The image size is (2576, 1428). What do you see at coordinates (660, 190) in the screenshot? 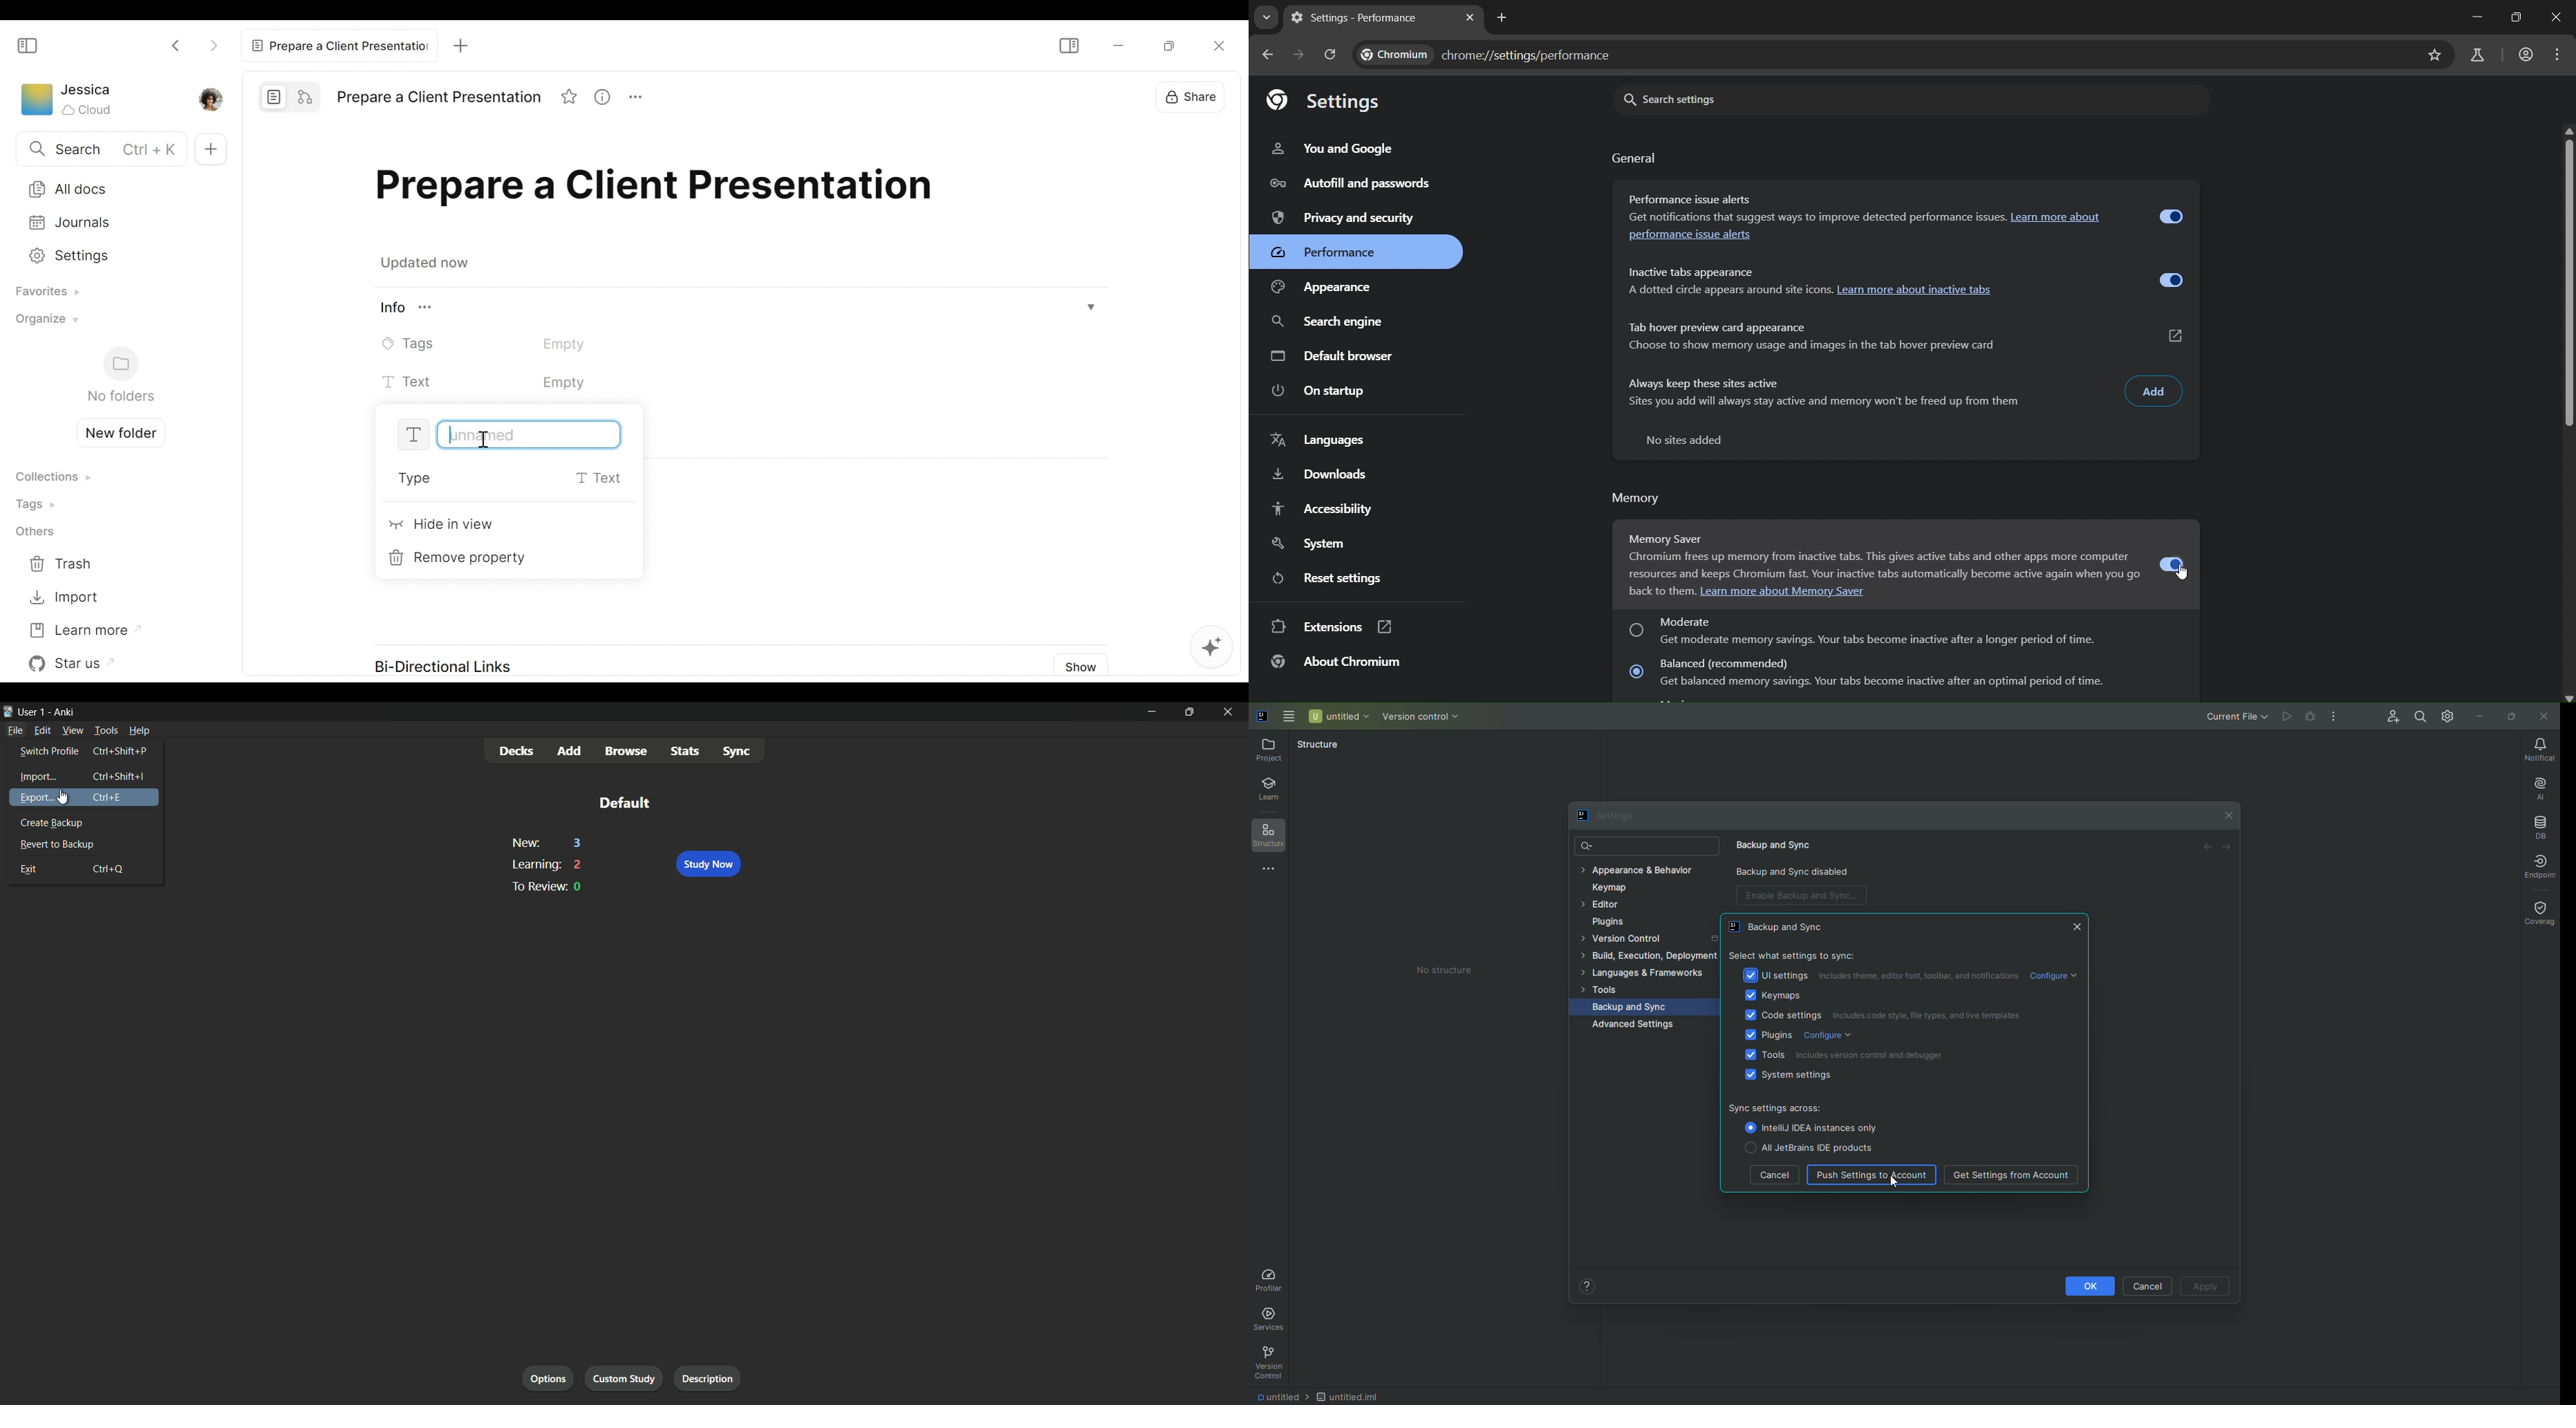
I see `Title` at bounding box center [660, 190].